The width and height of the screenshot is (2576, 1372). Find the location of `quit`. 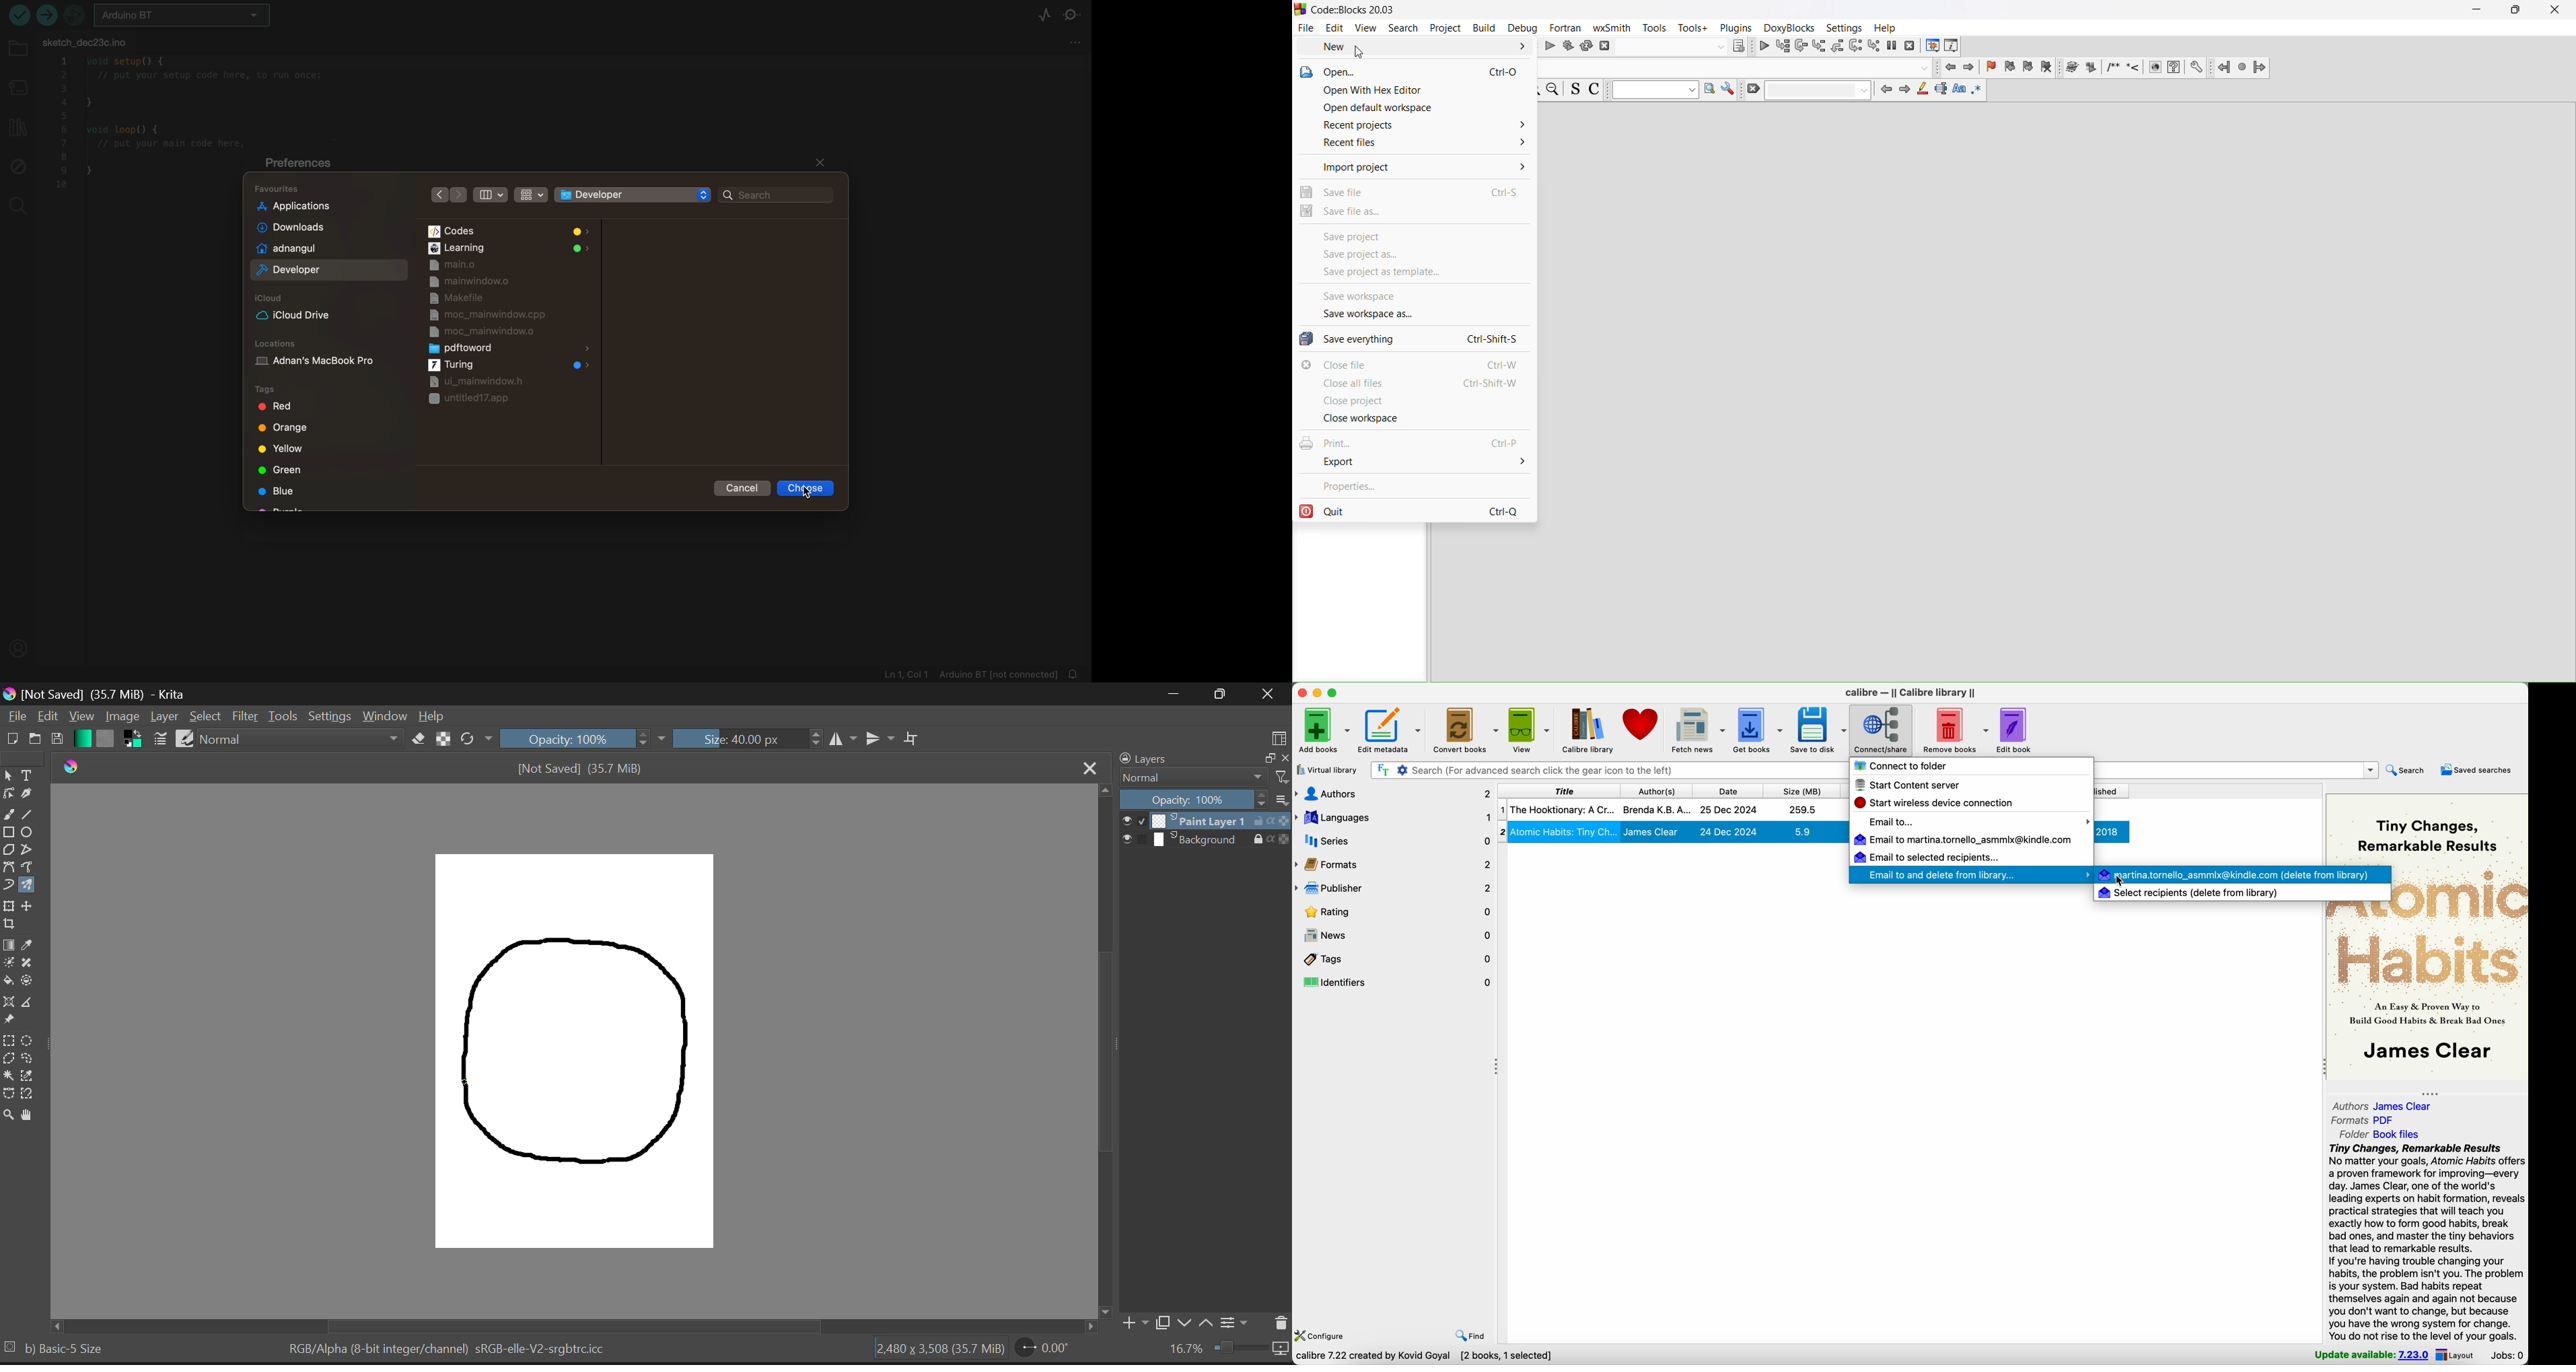

quit is located at coordinates (1415, 511).